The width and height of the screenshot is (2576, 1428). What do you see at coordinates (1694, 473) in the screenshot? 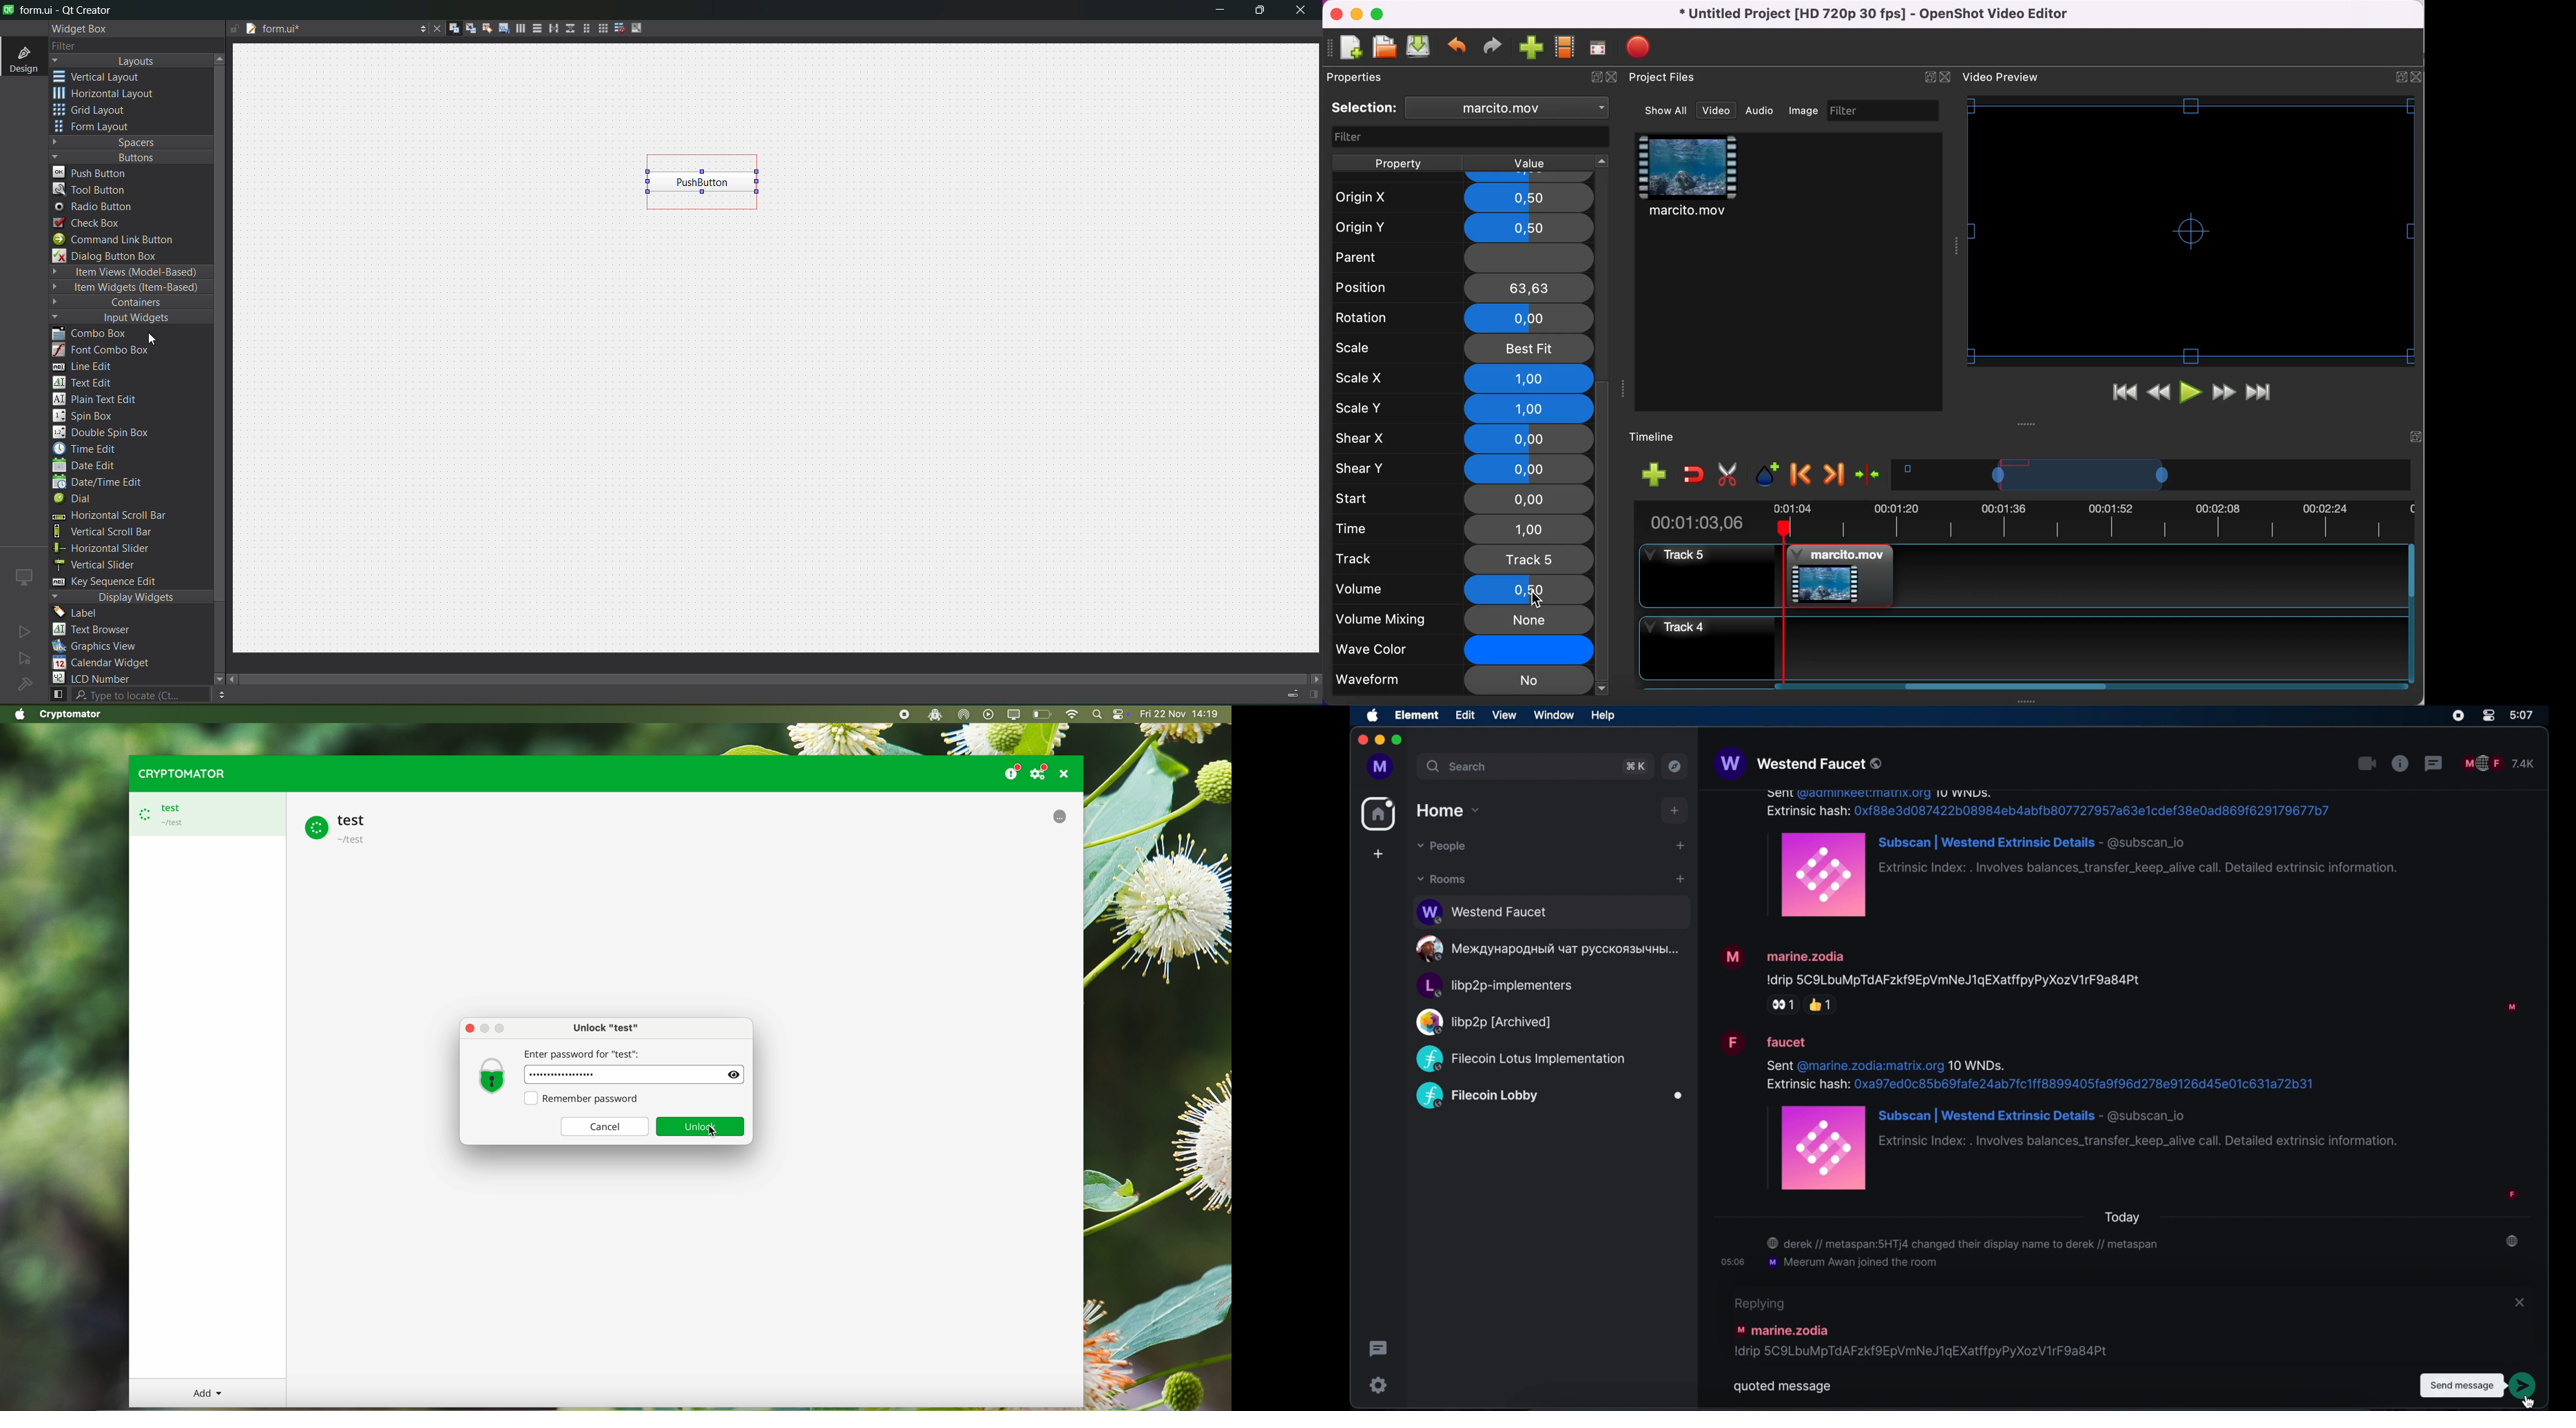
I see `enable snapping` at bounding box center [1694, 473].